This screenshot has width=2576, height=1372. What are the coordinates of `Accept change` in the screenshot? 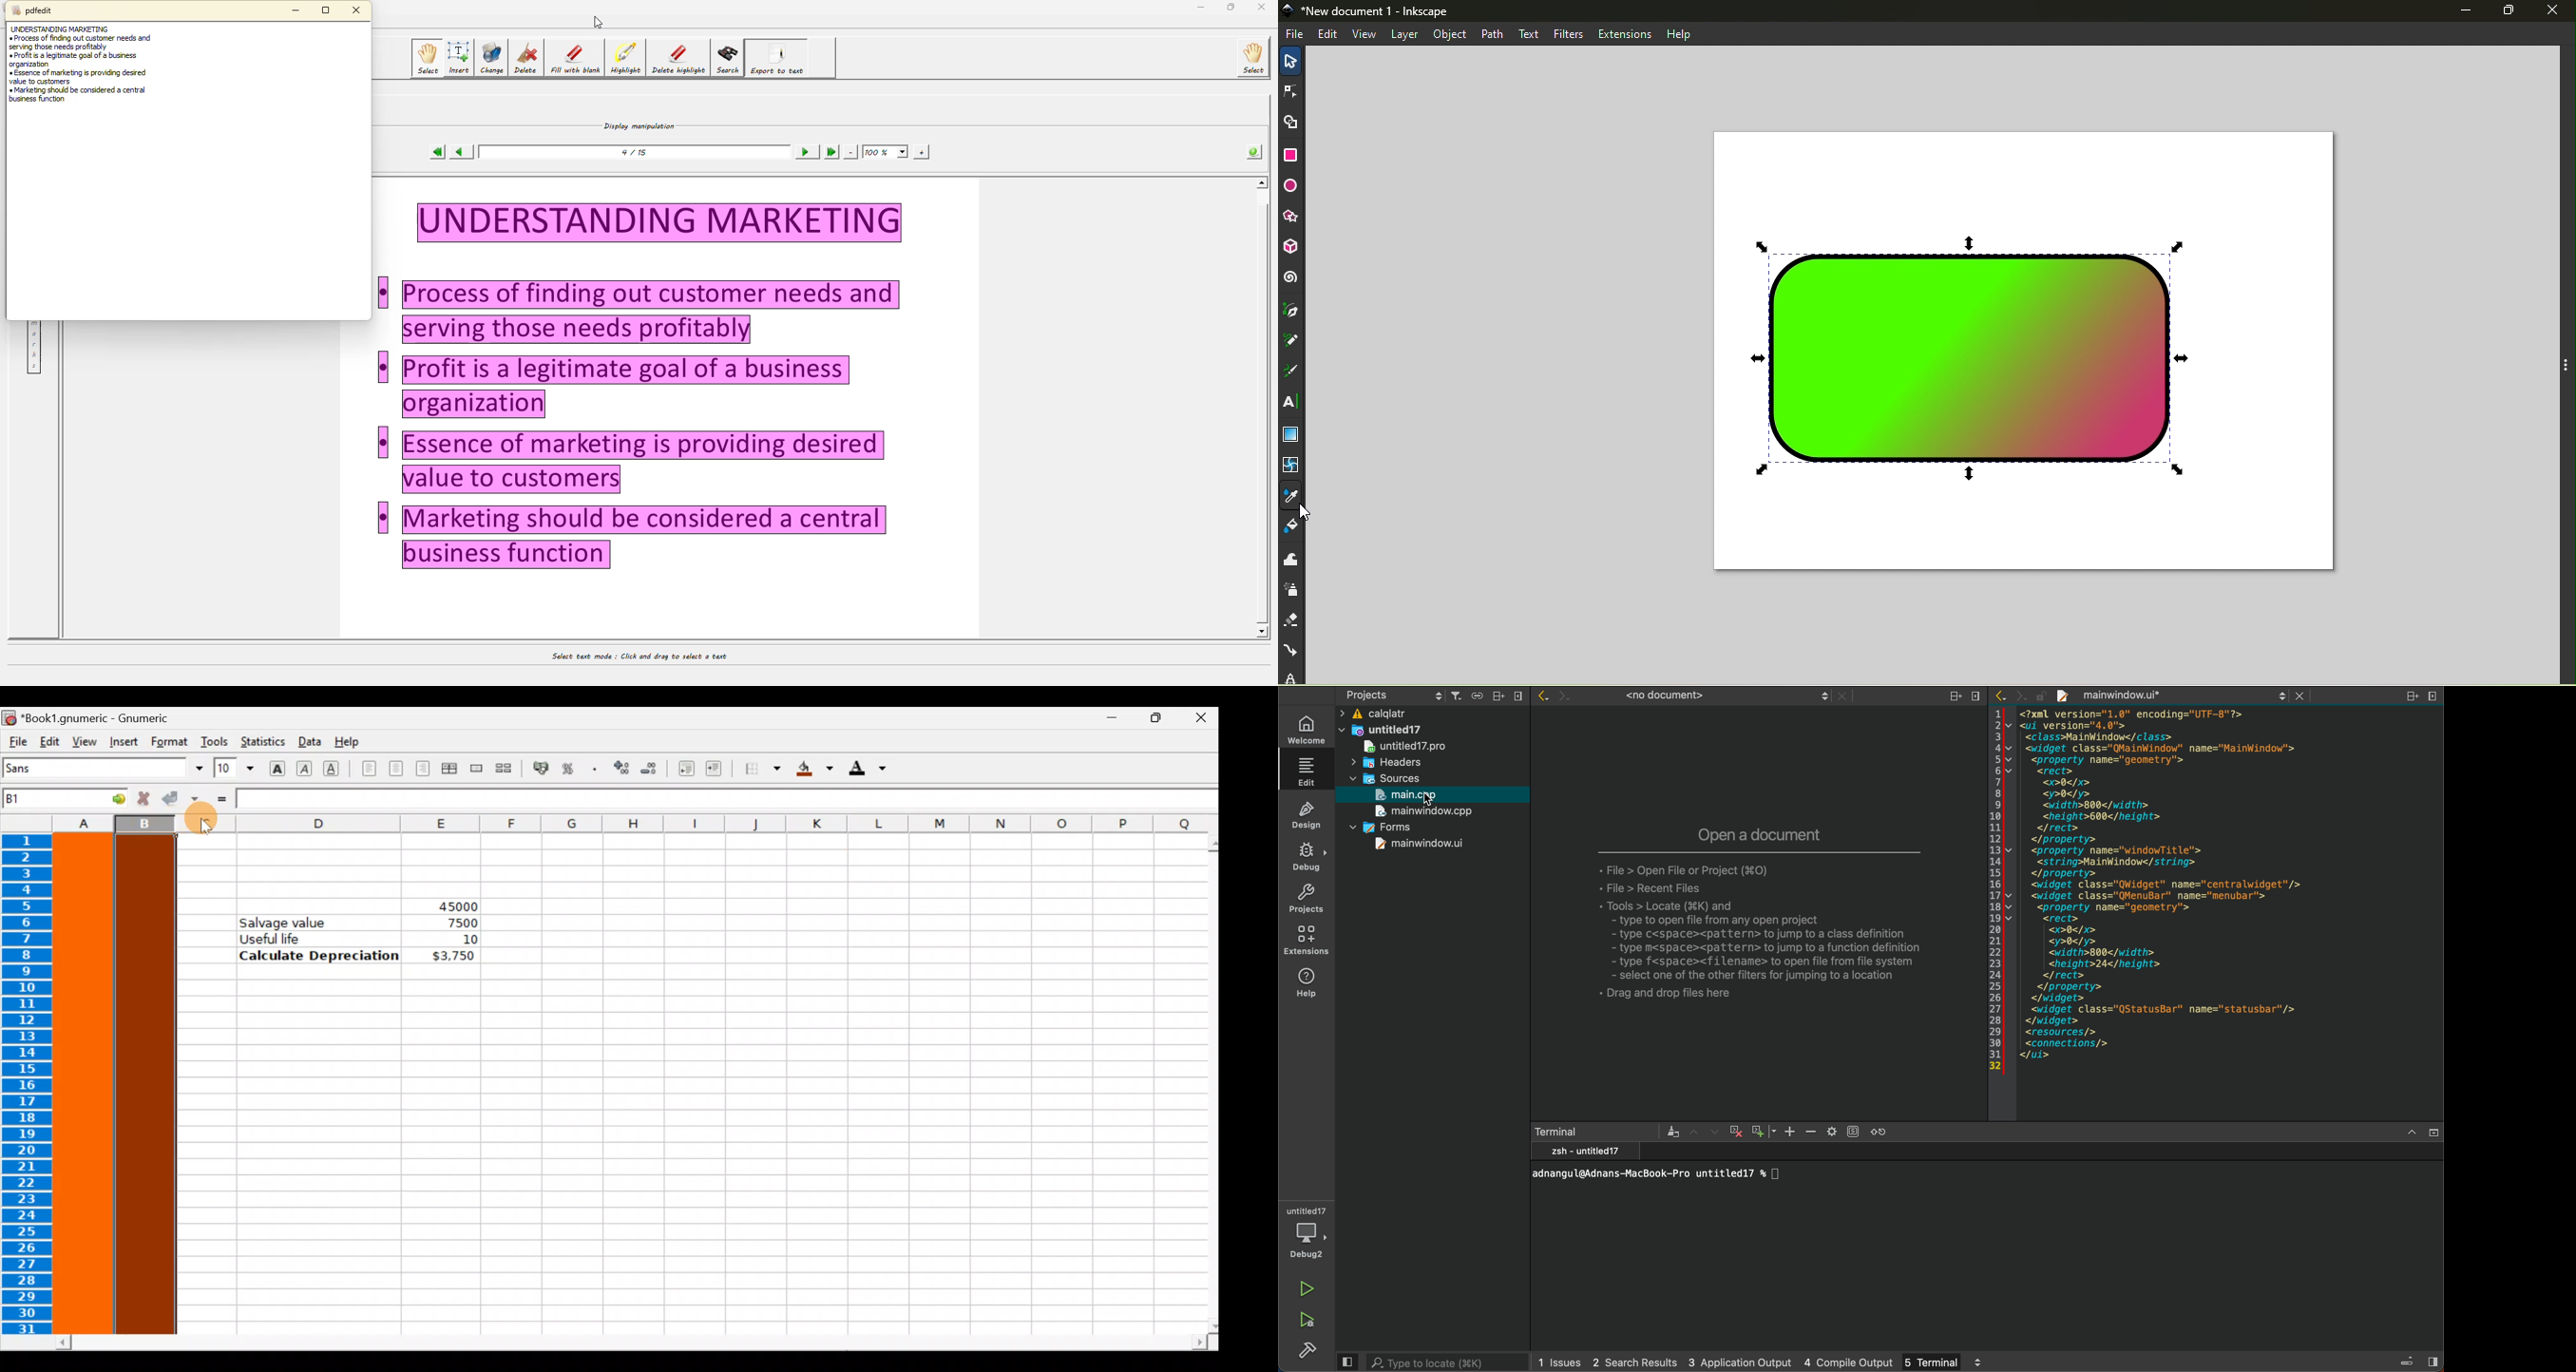 It's located at (180, 799).